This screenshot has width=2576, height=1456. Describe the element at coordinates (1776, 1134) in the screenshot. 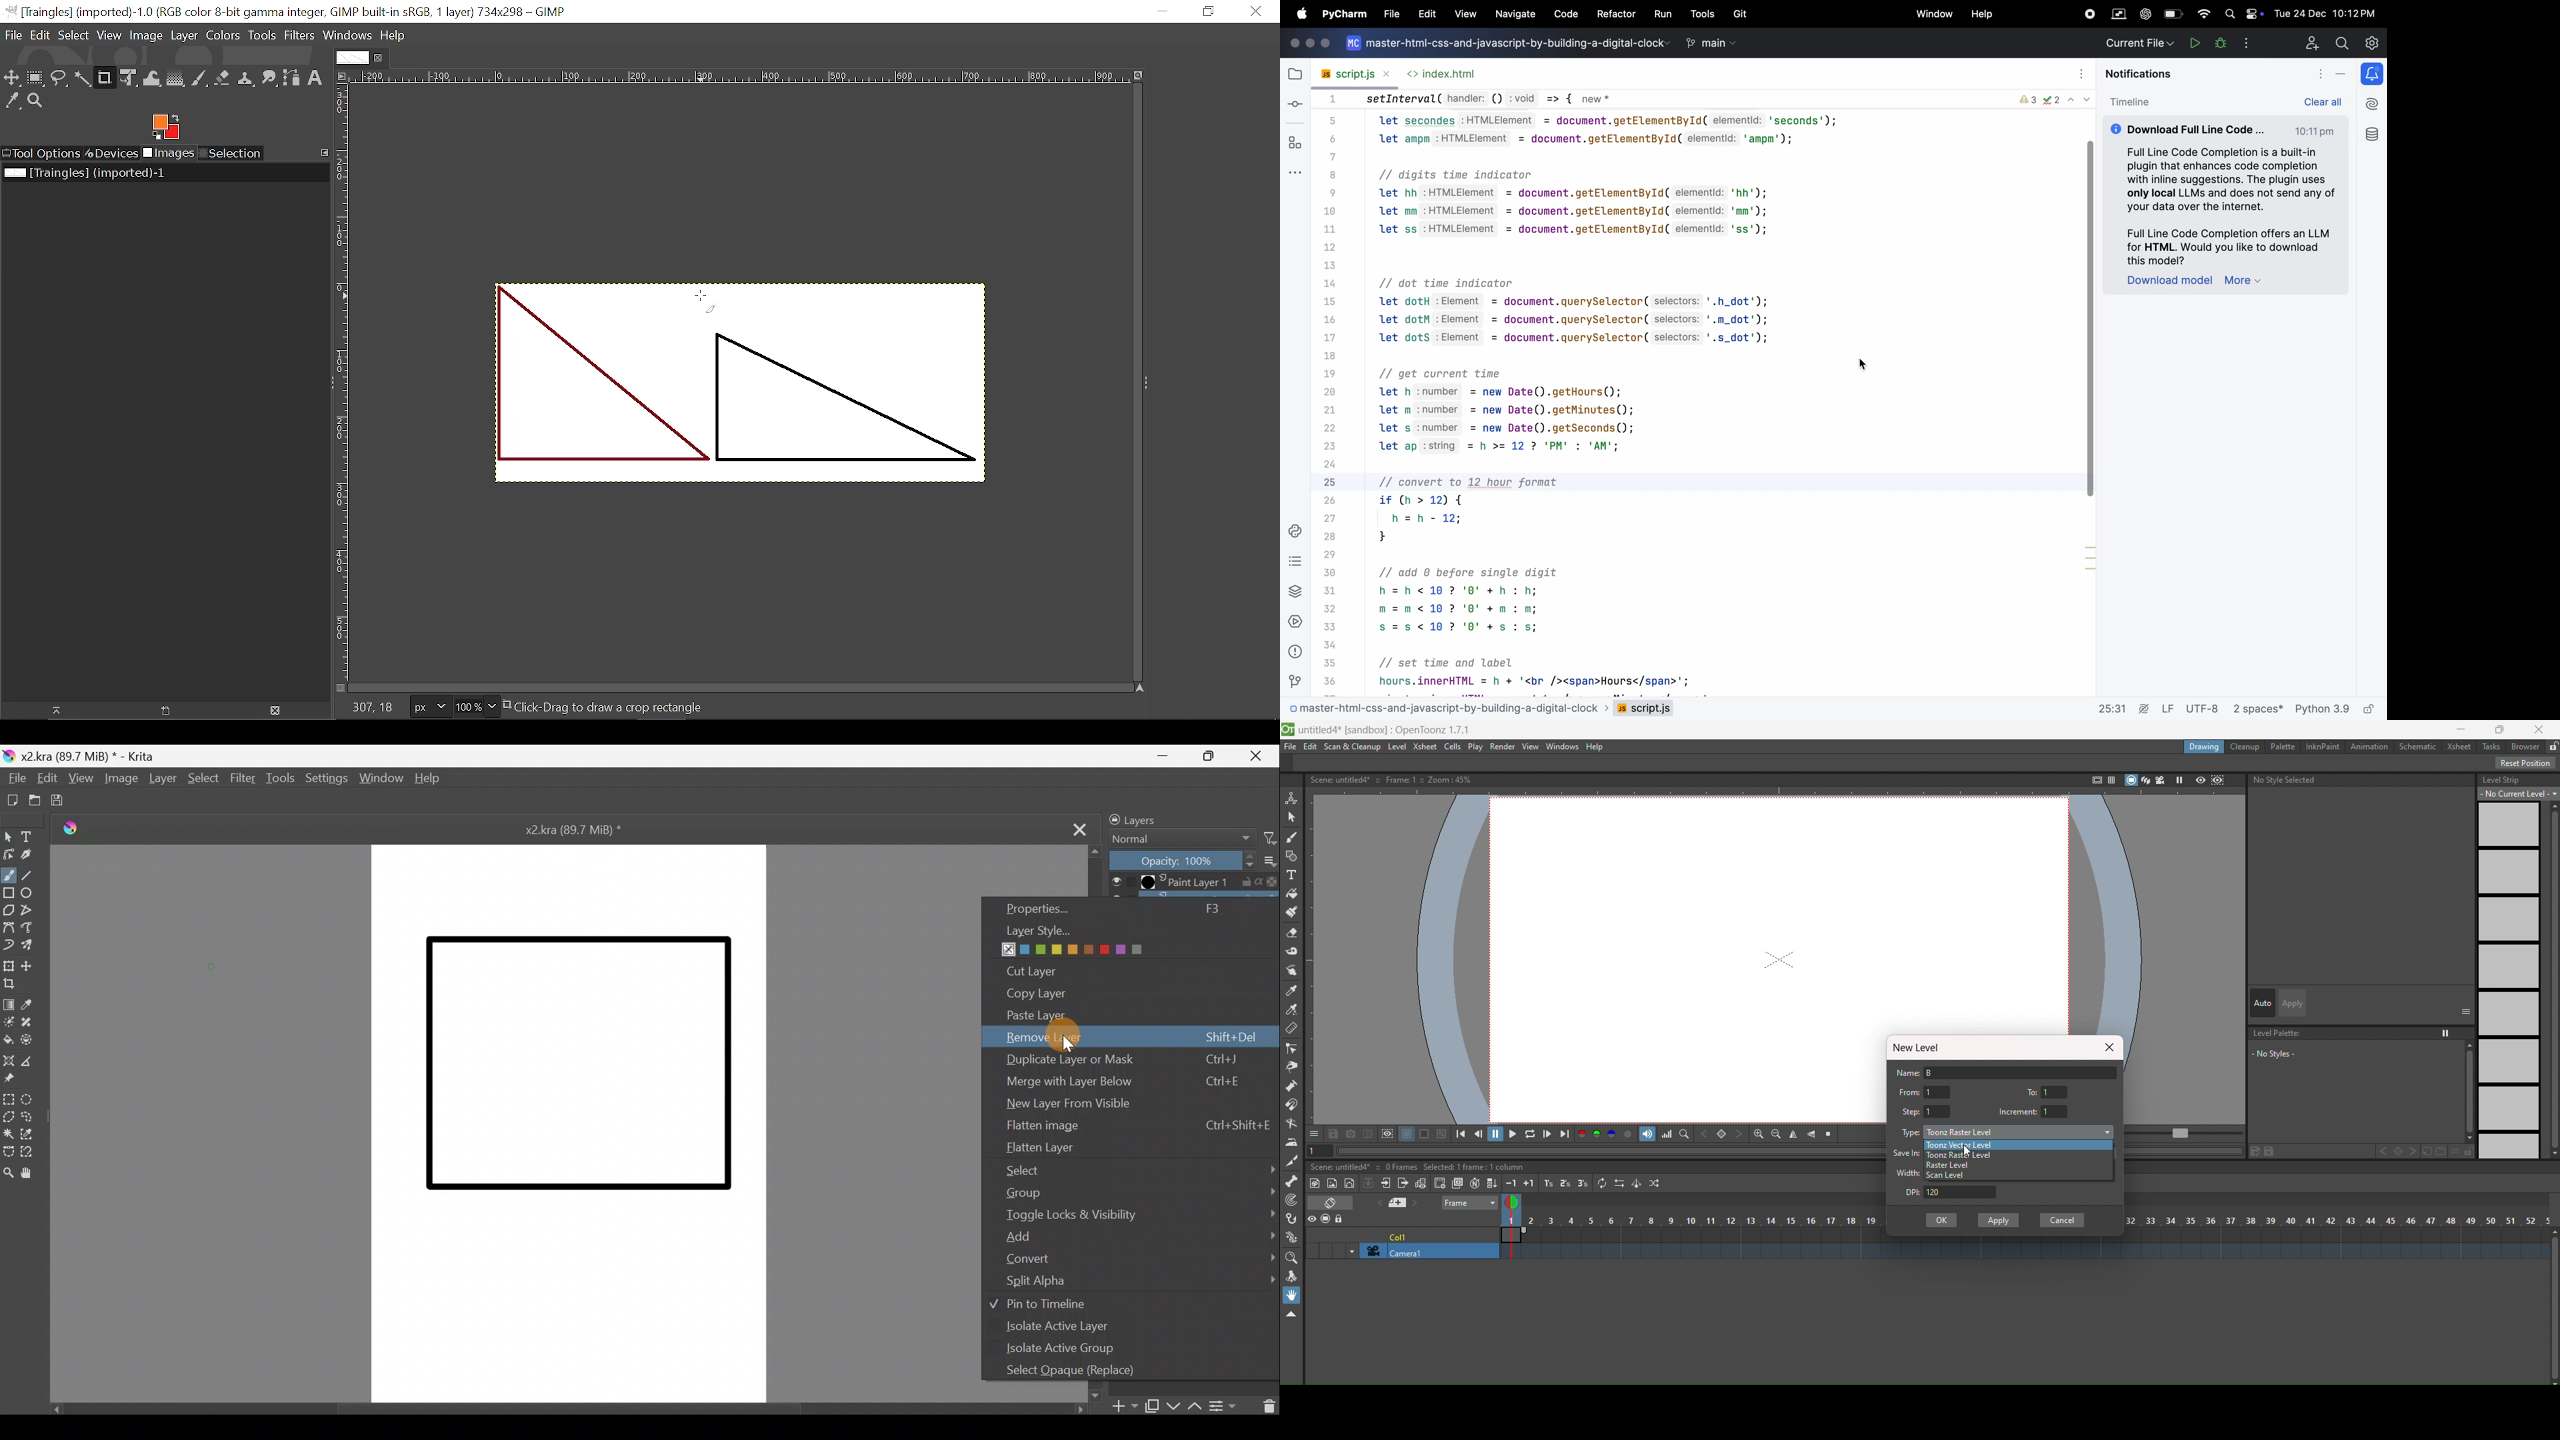

I see `zoom out` at that location.